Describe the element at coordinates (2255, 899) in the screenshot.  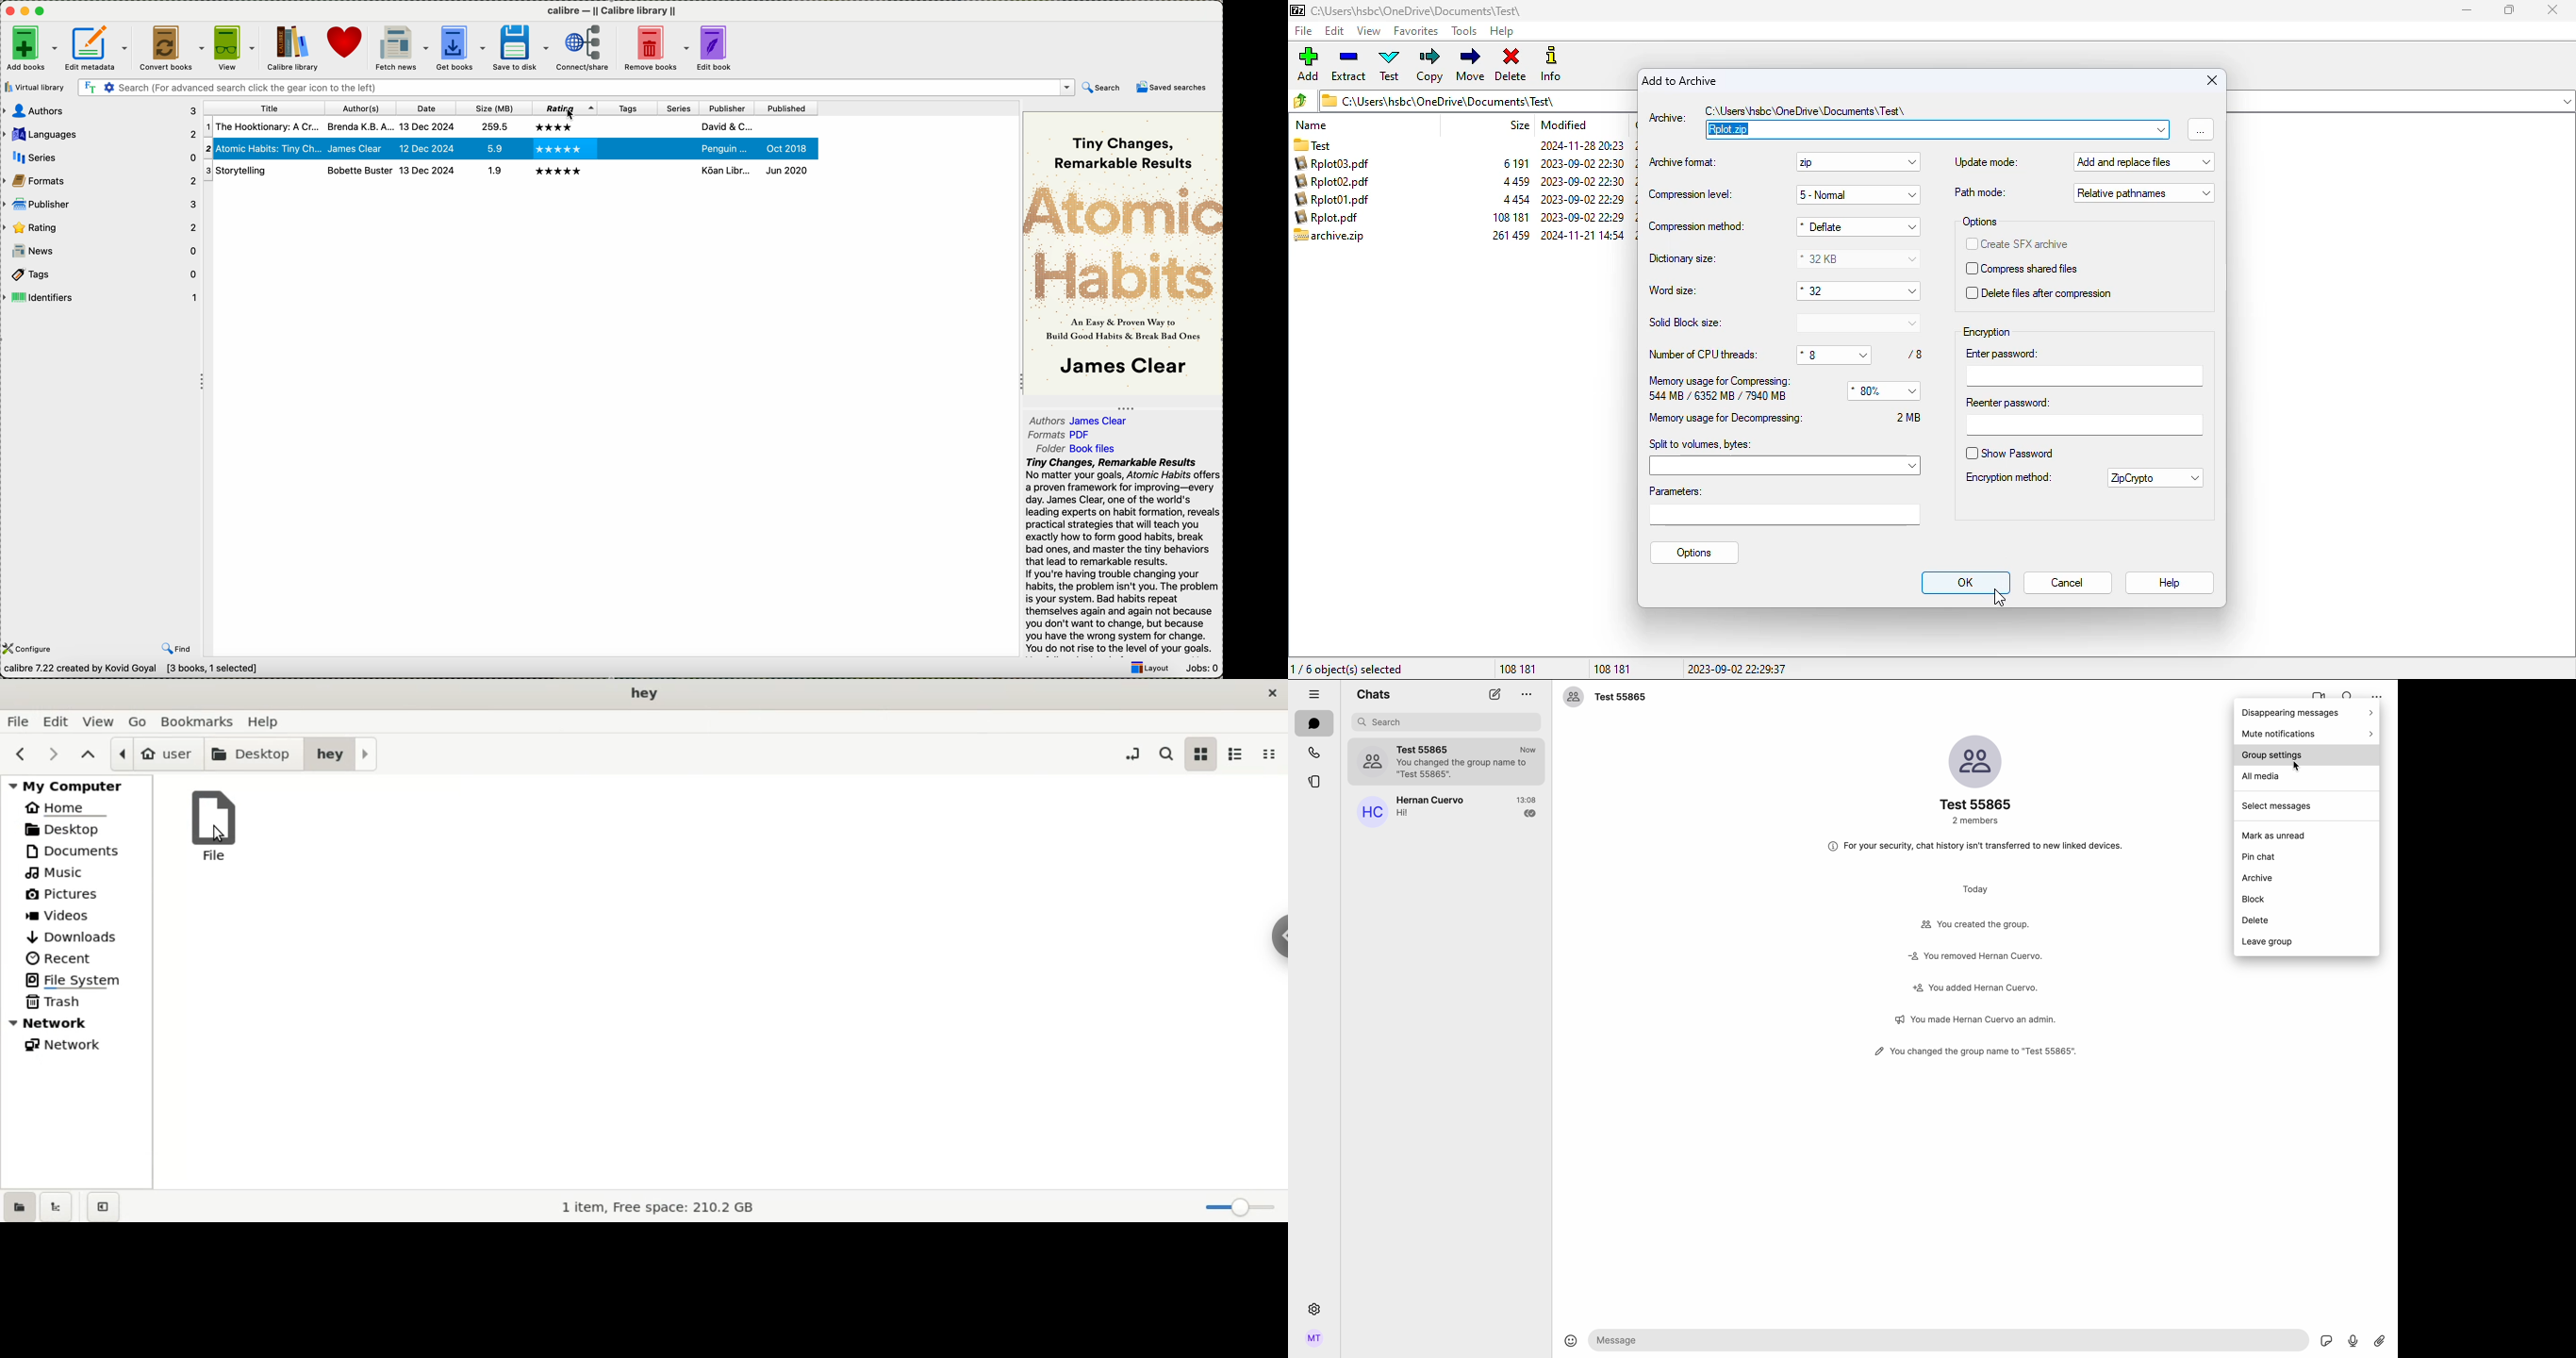
I see `block` at that location.